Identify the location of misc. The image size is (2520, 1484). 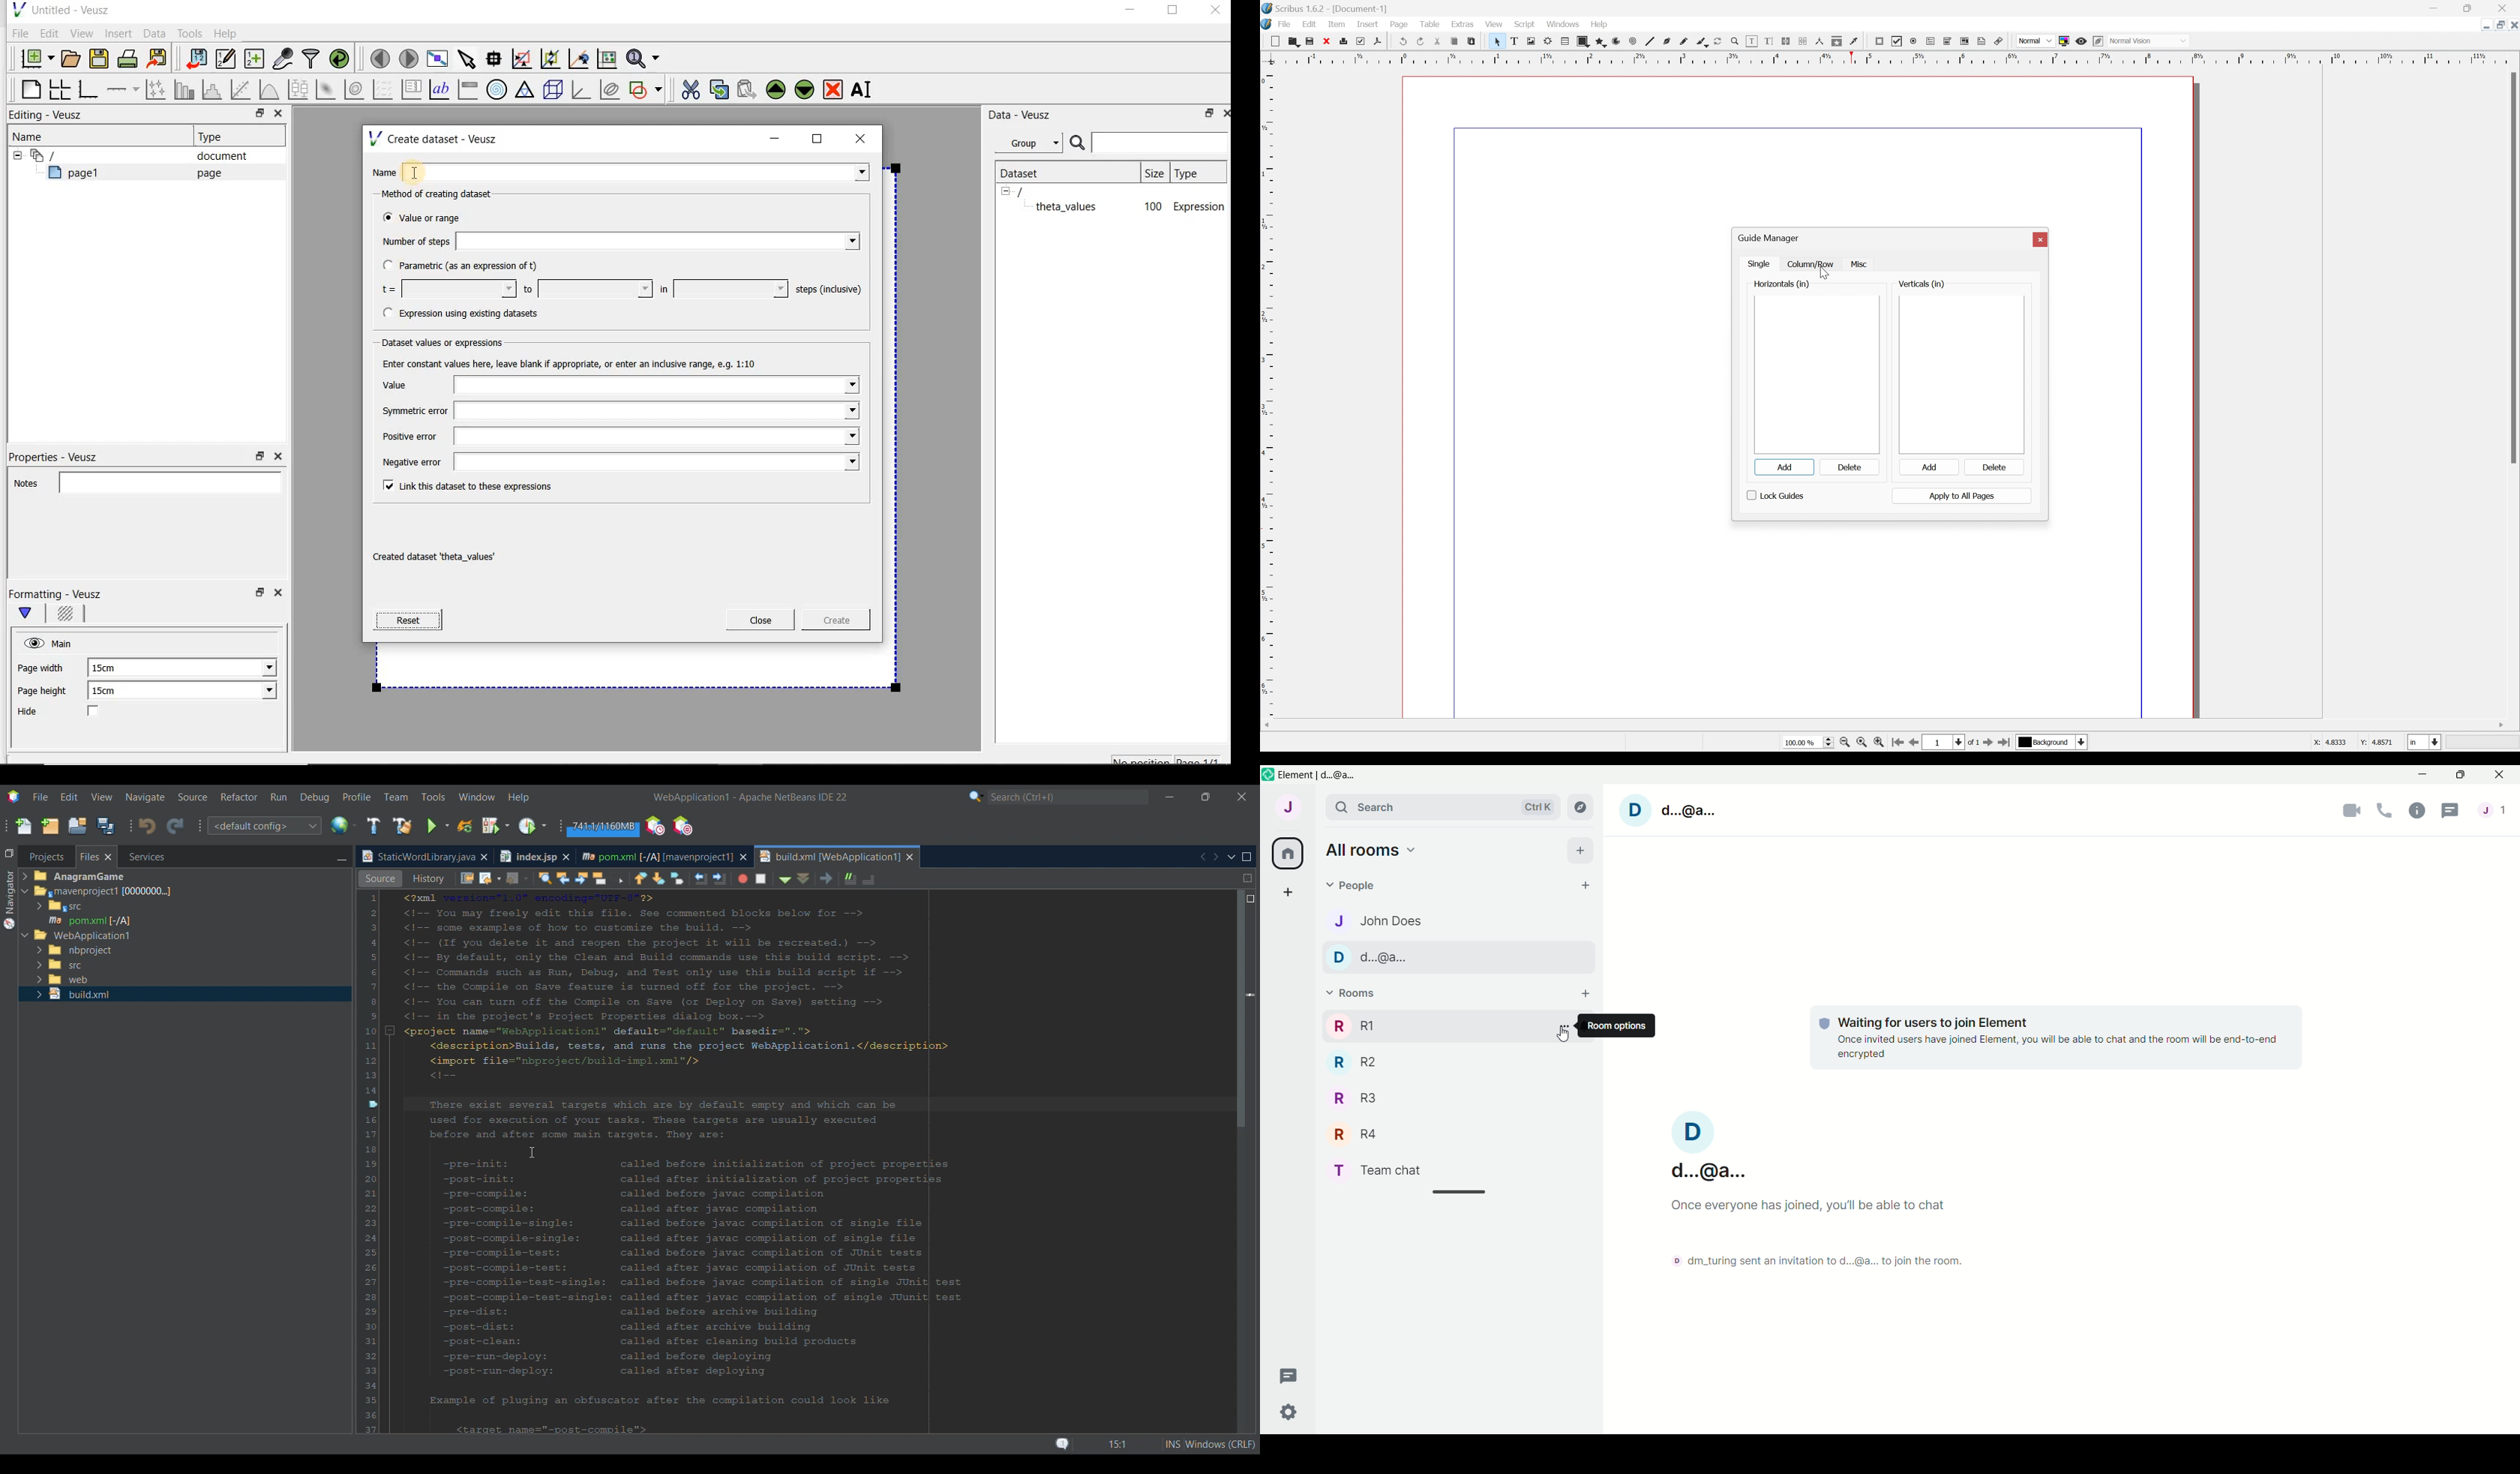
(1861, 265).